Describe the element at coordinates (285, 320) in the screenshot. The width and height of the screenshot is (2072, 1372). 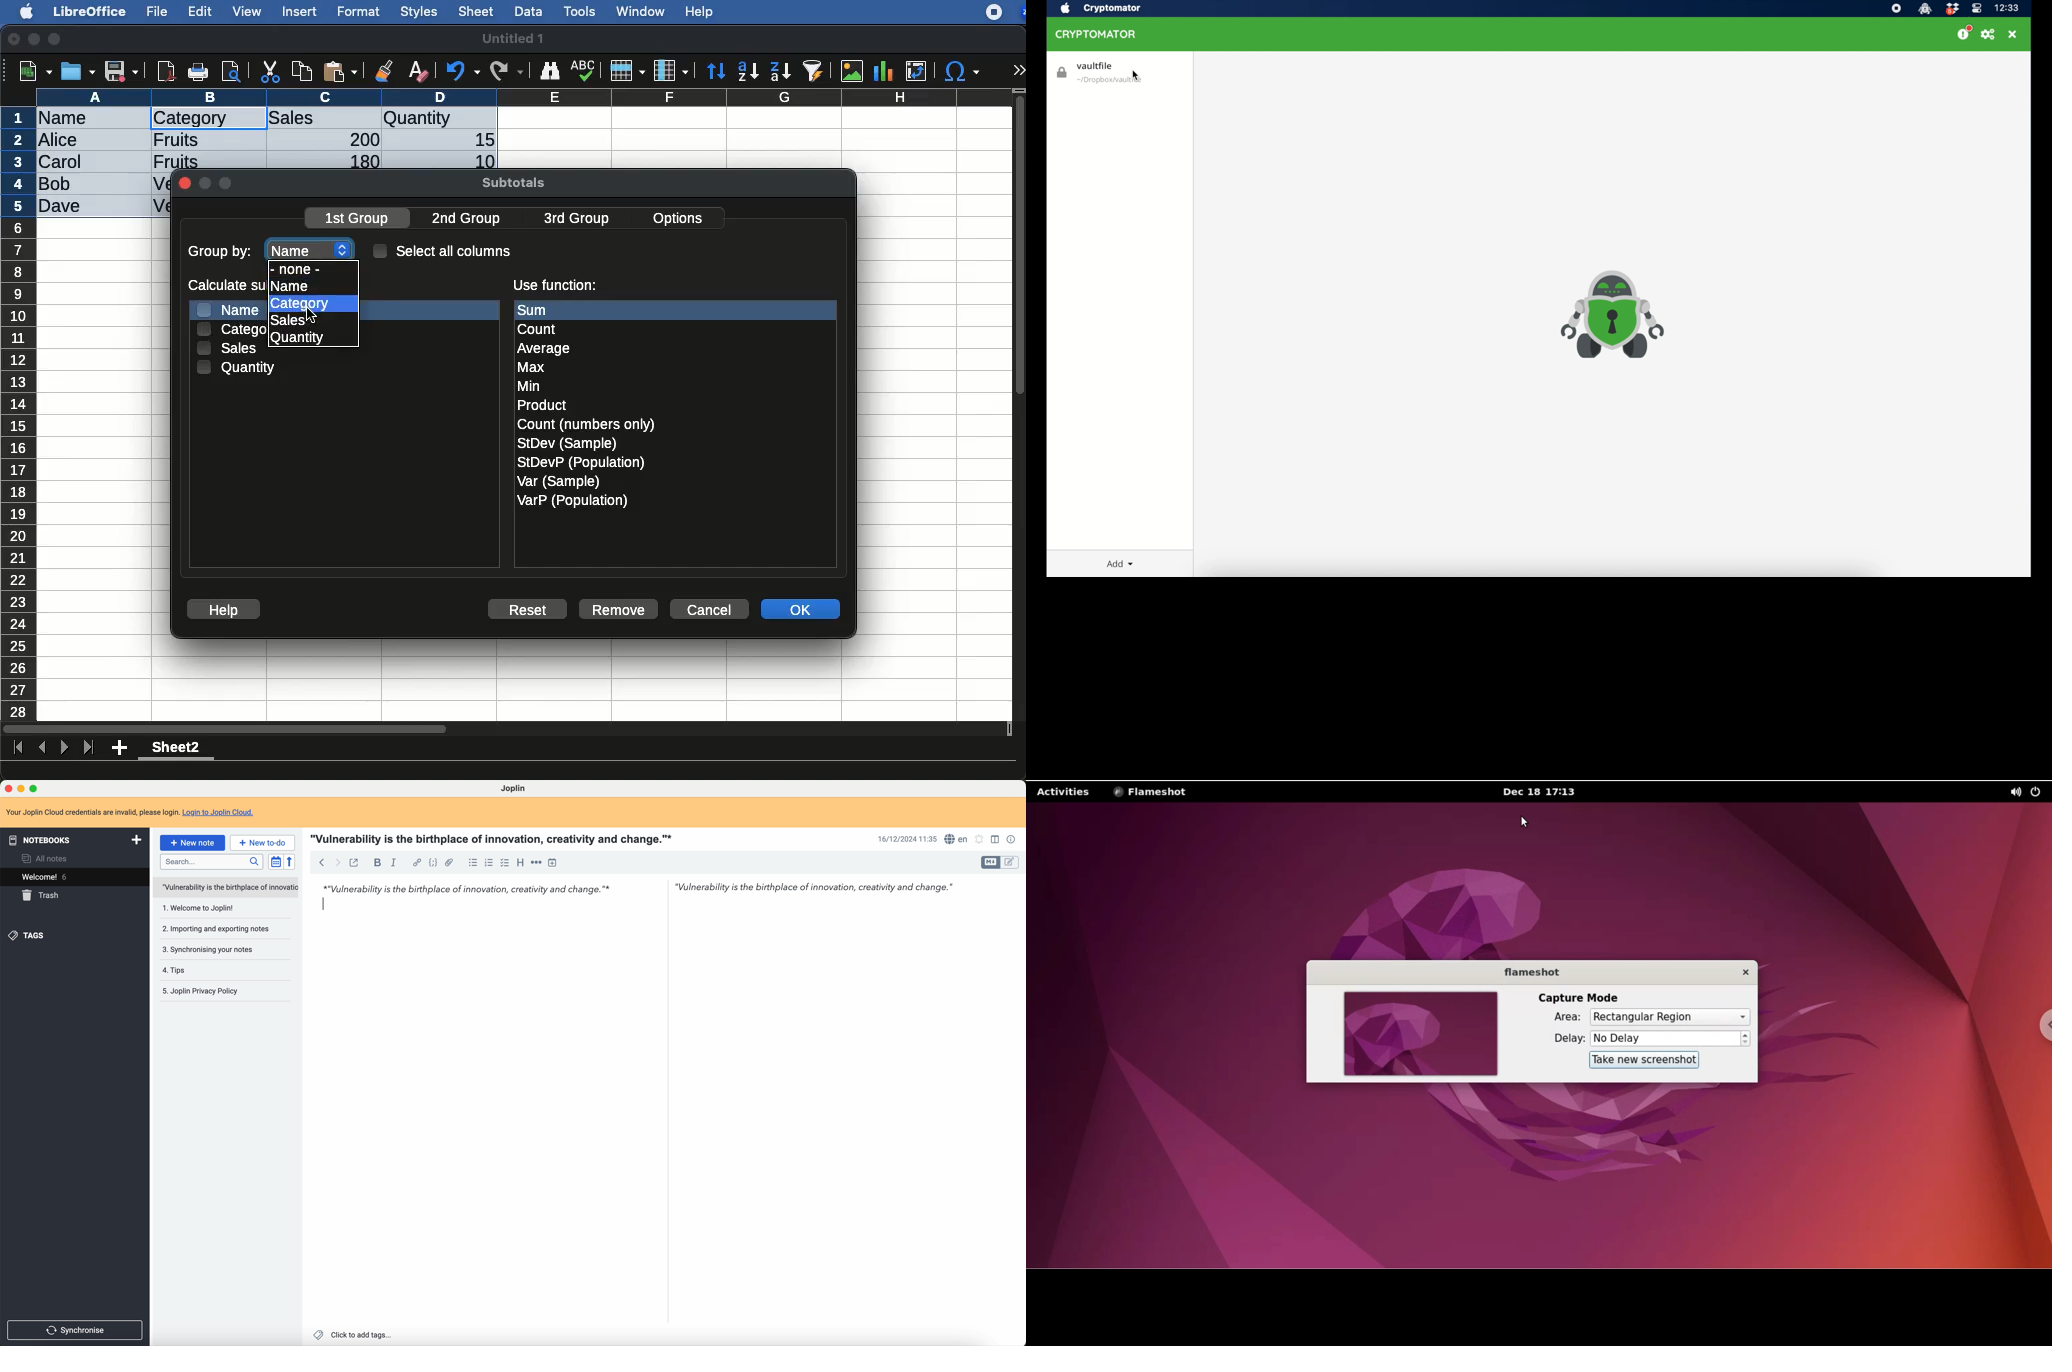
I see `sales` at that location.